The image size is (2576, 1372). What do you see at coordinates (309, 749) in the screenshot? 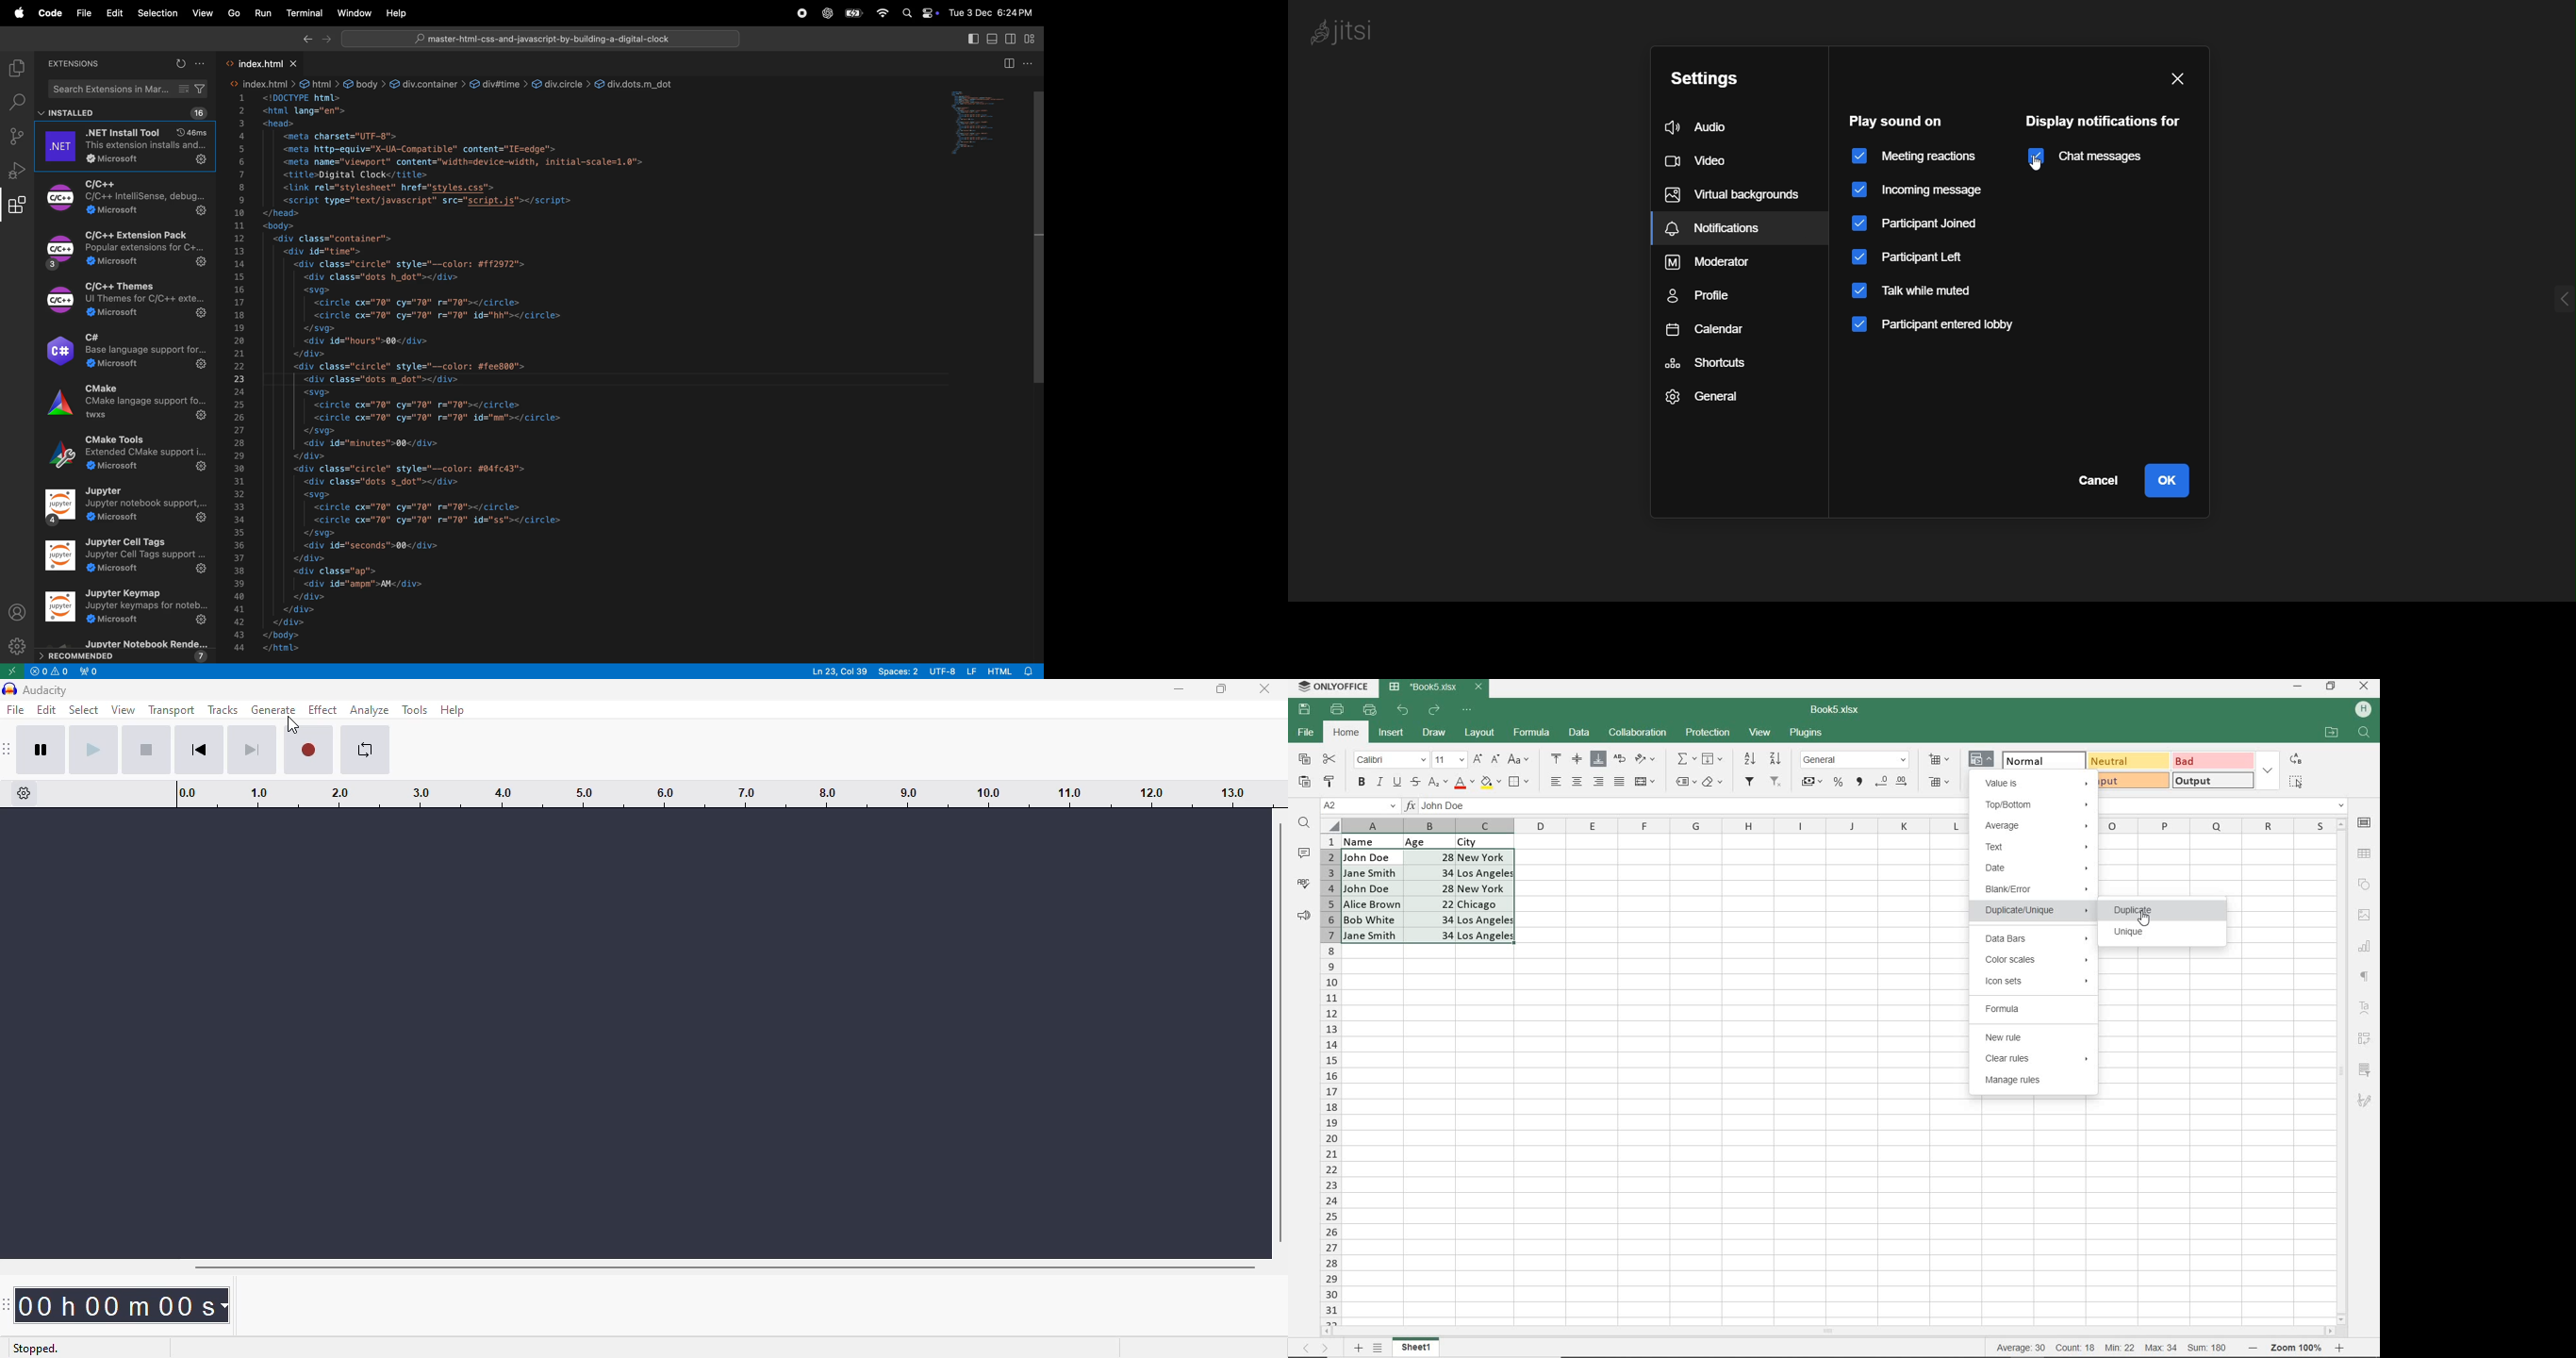
I see `record` at bounding box center [309, 749].